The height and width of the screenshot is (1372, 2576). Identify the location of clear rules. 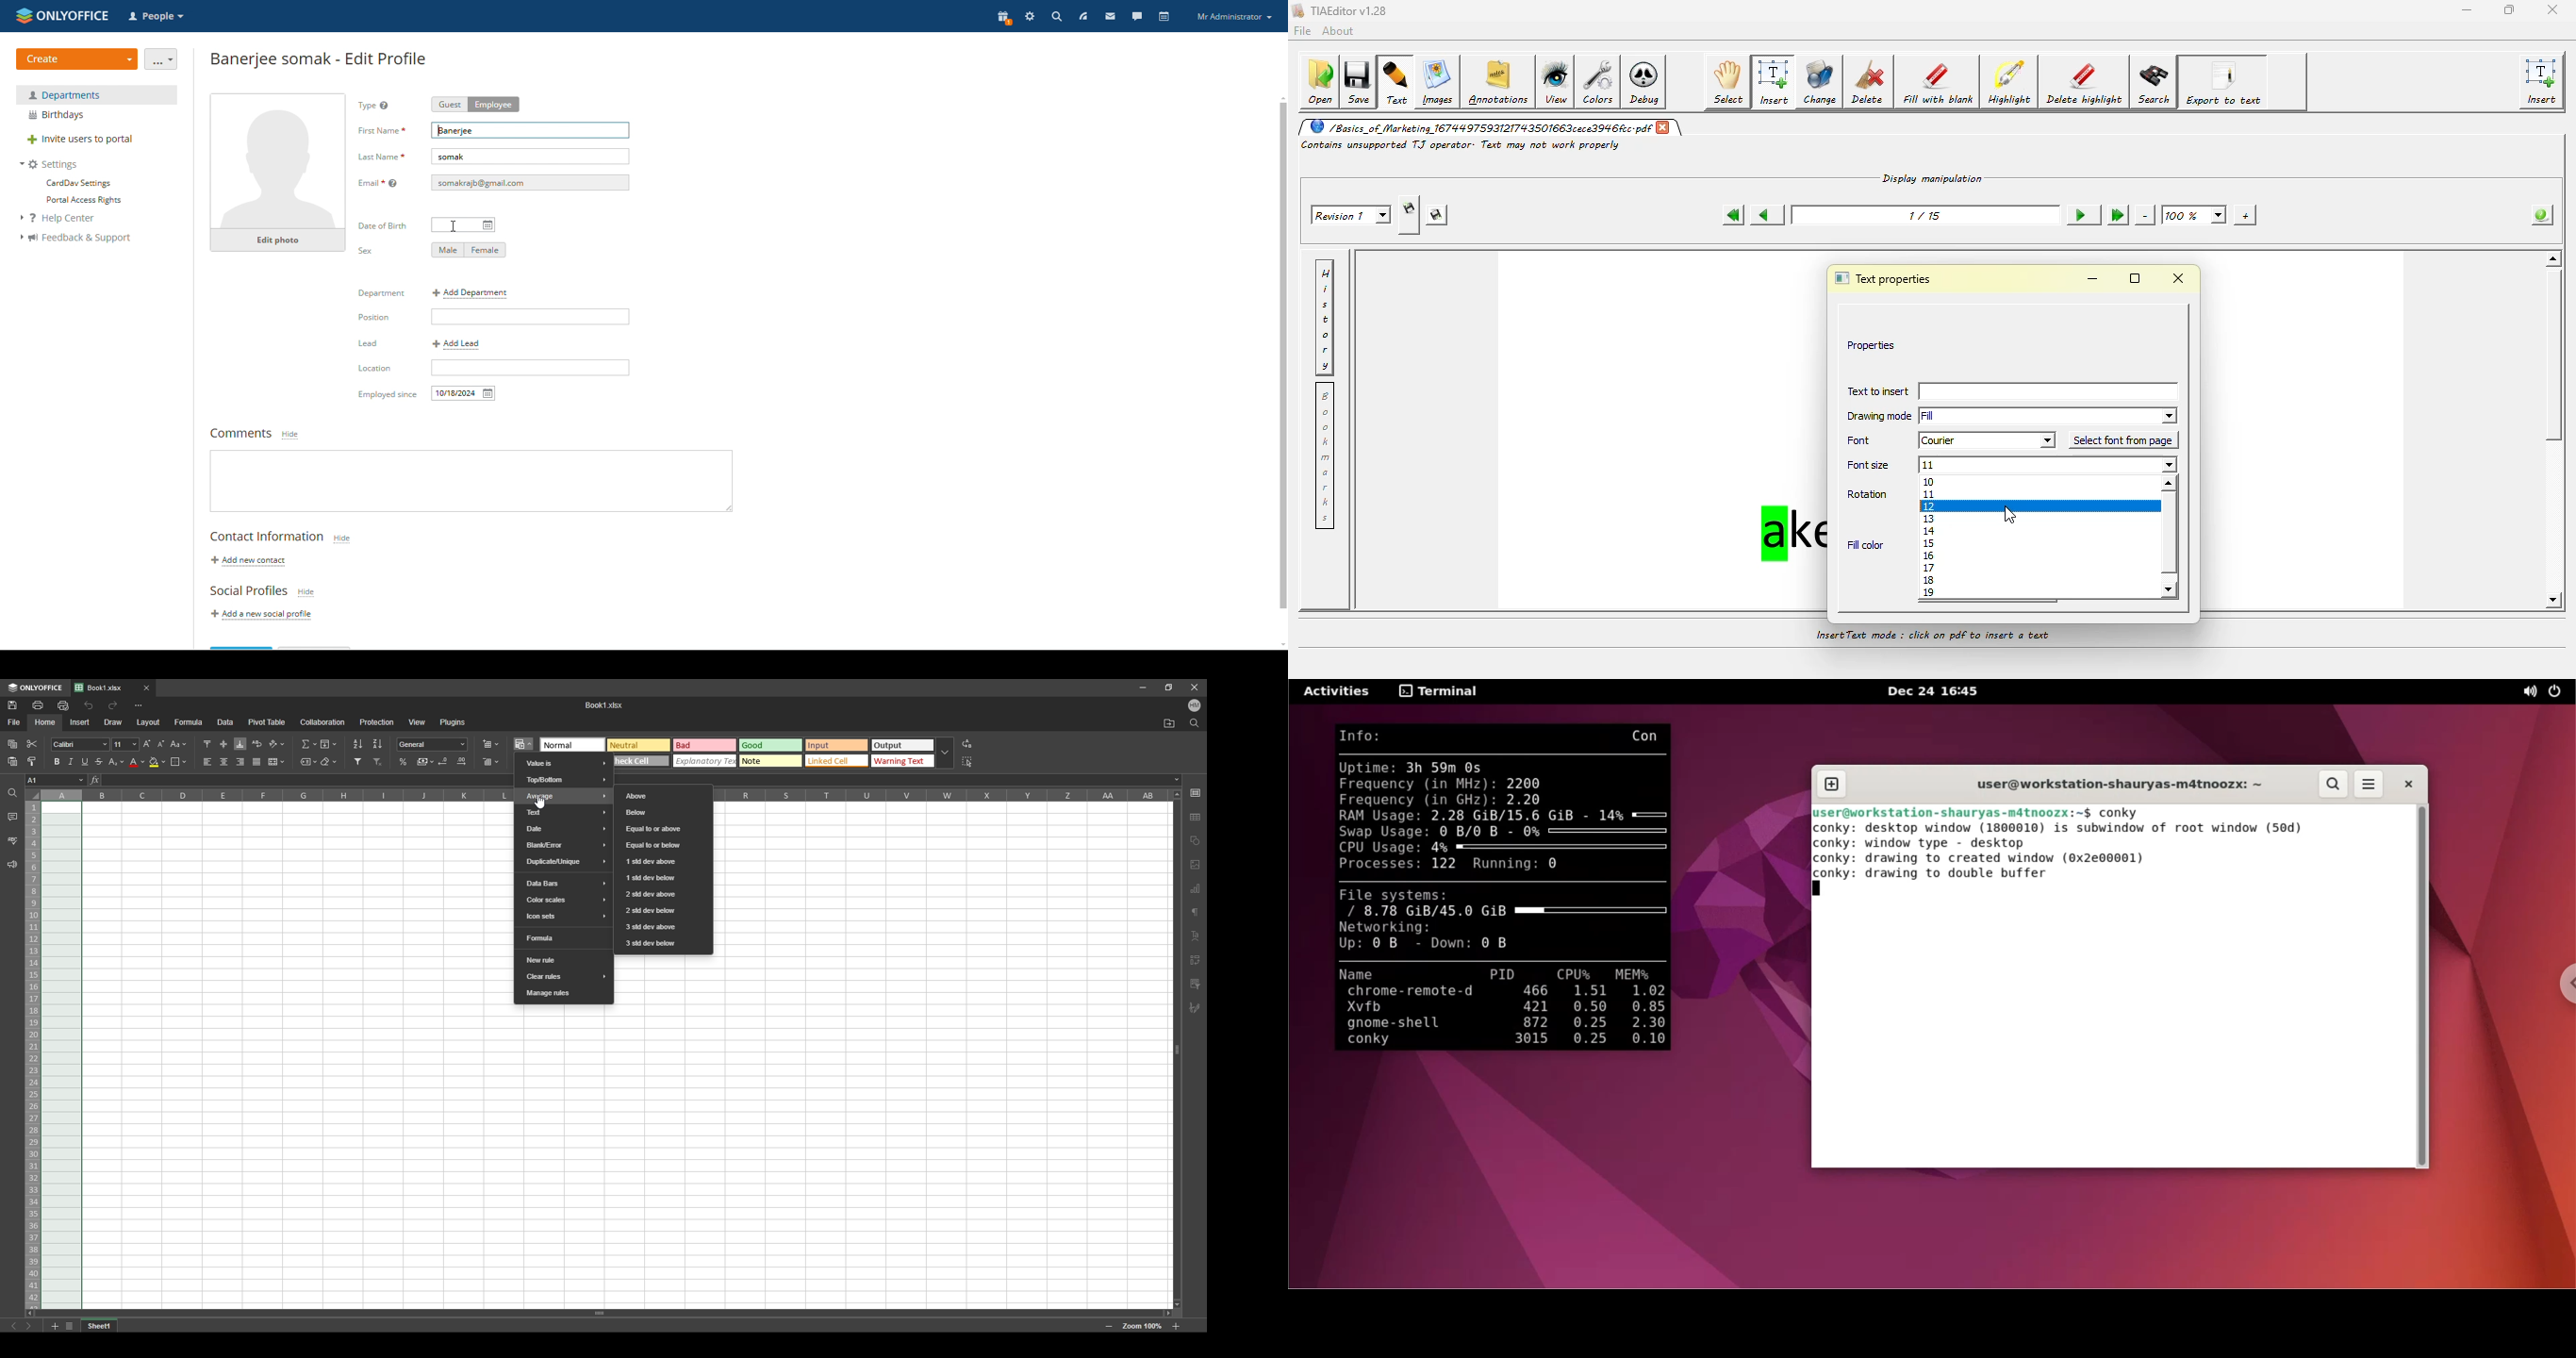
(564, 978).